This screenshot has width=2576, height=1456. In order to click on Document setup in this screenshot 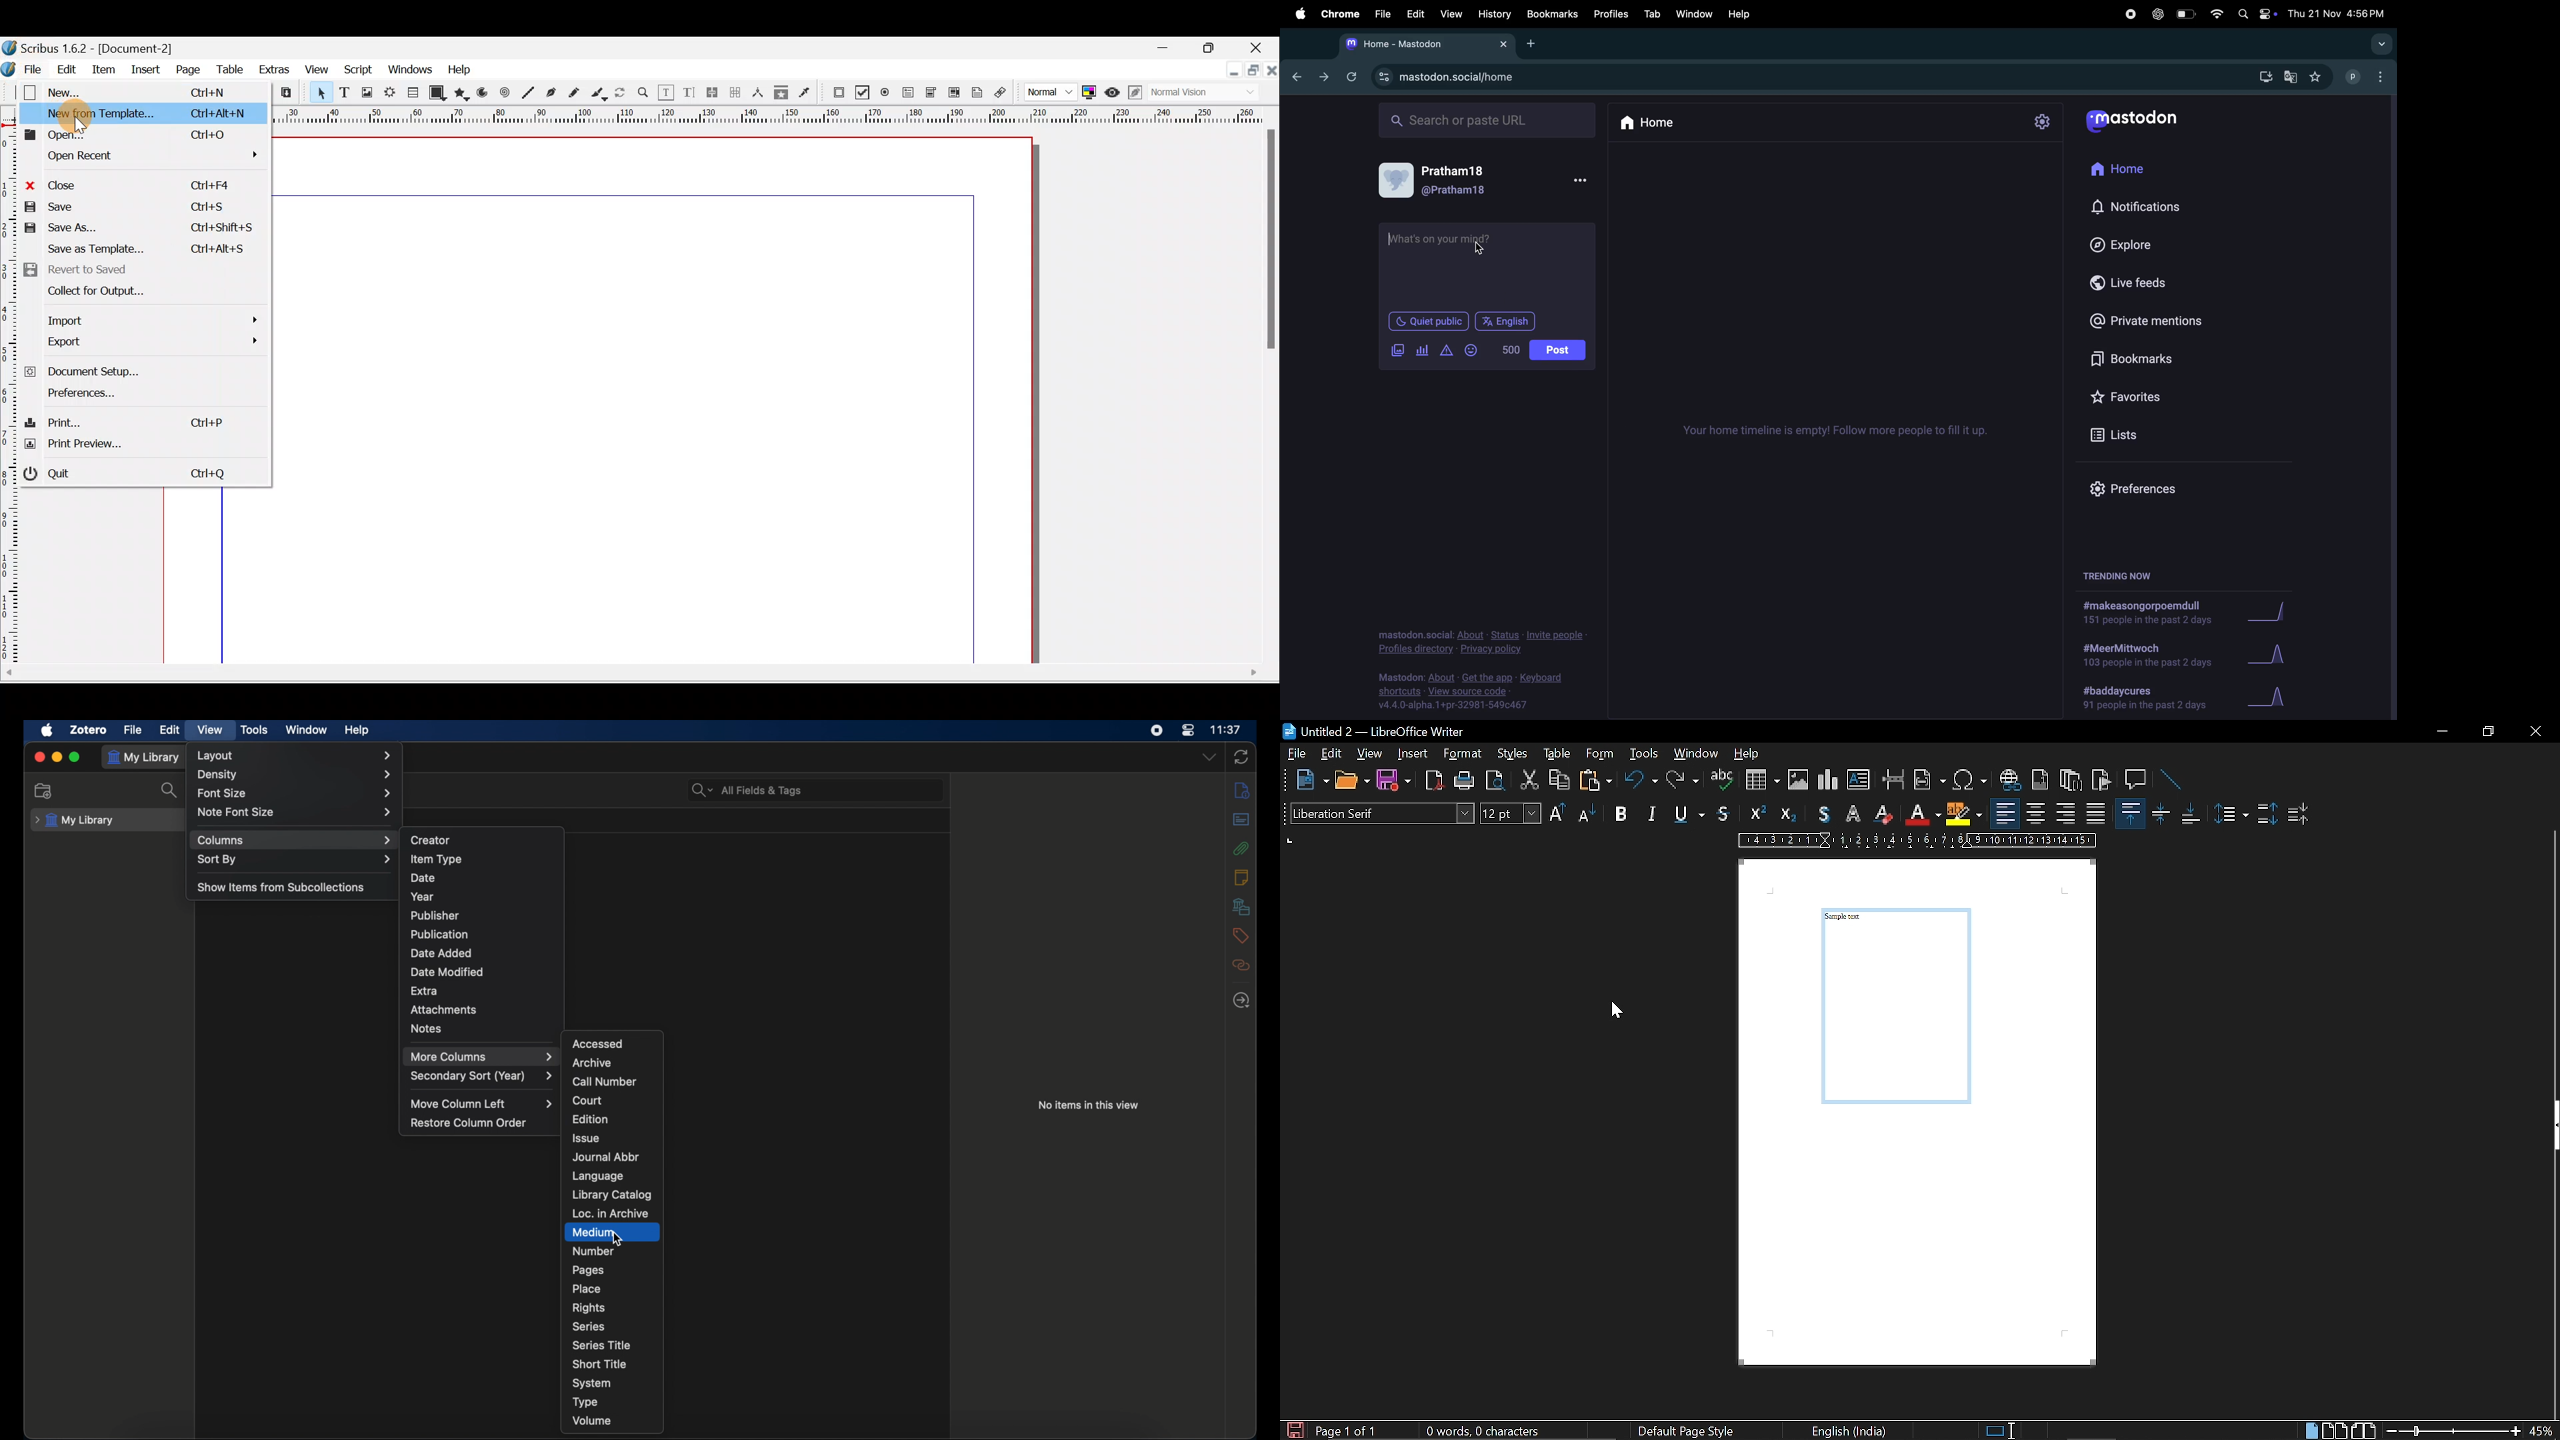, I will do `click(143, 371)`.